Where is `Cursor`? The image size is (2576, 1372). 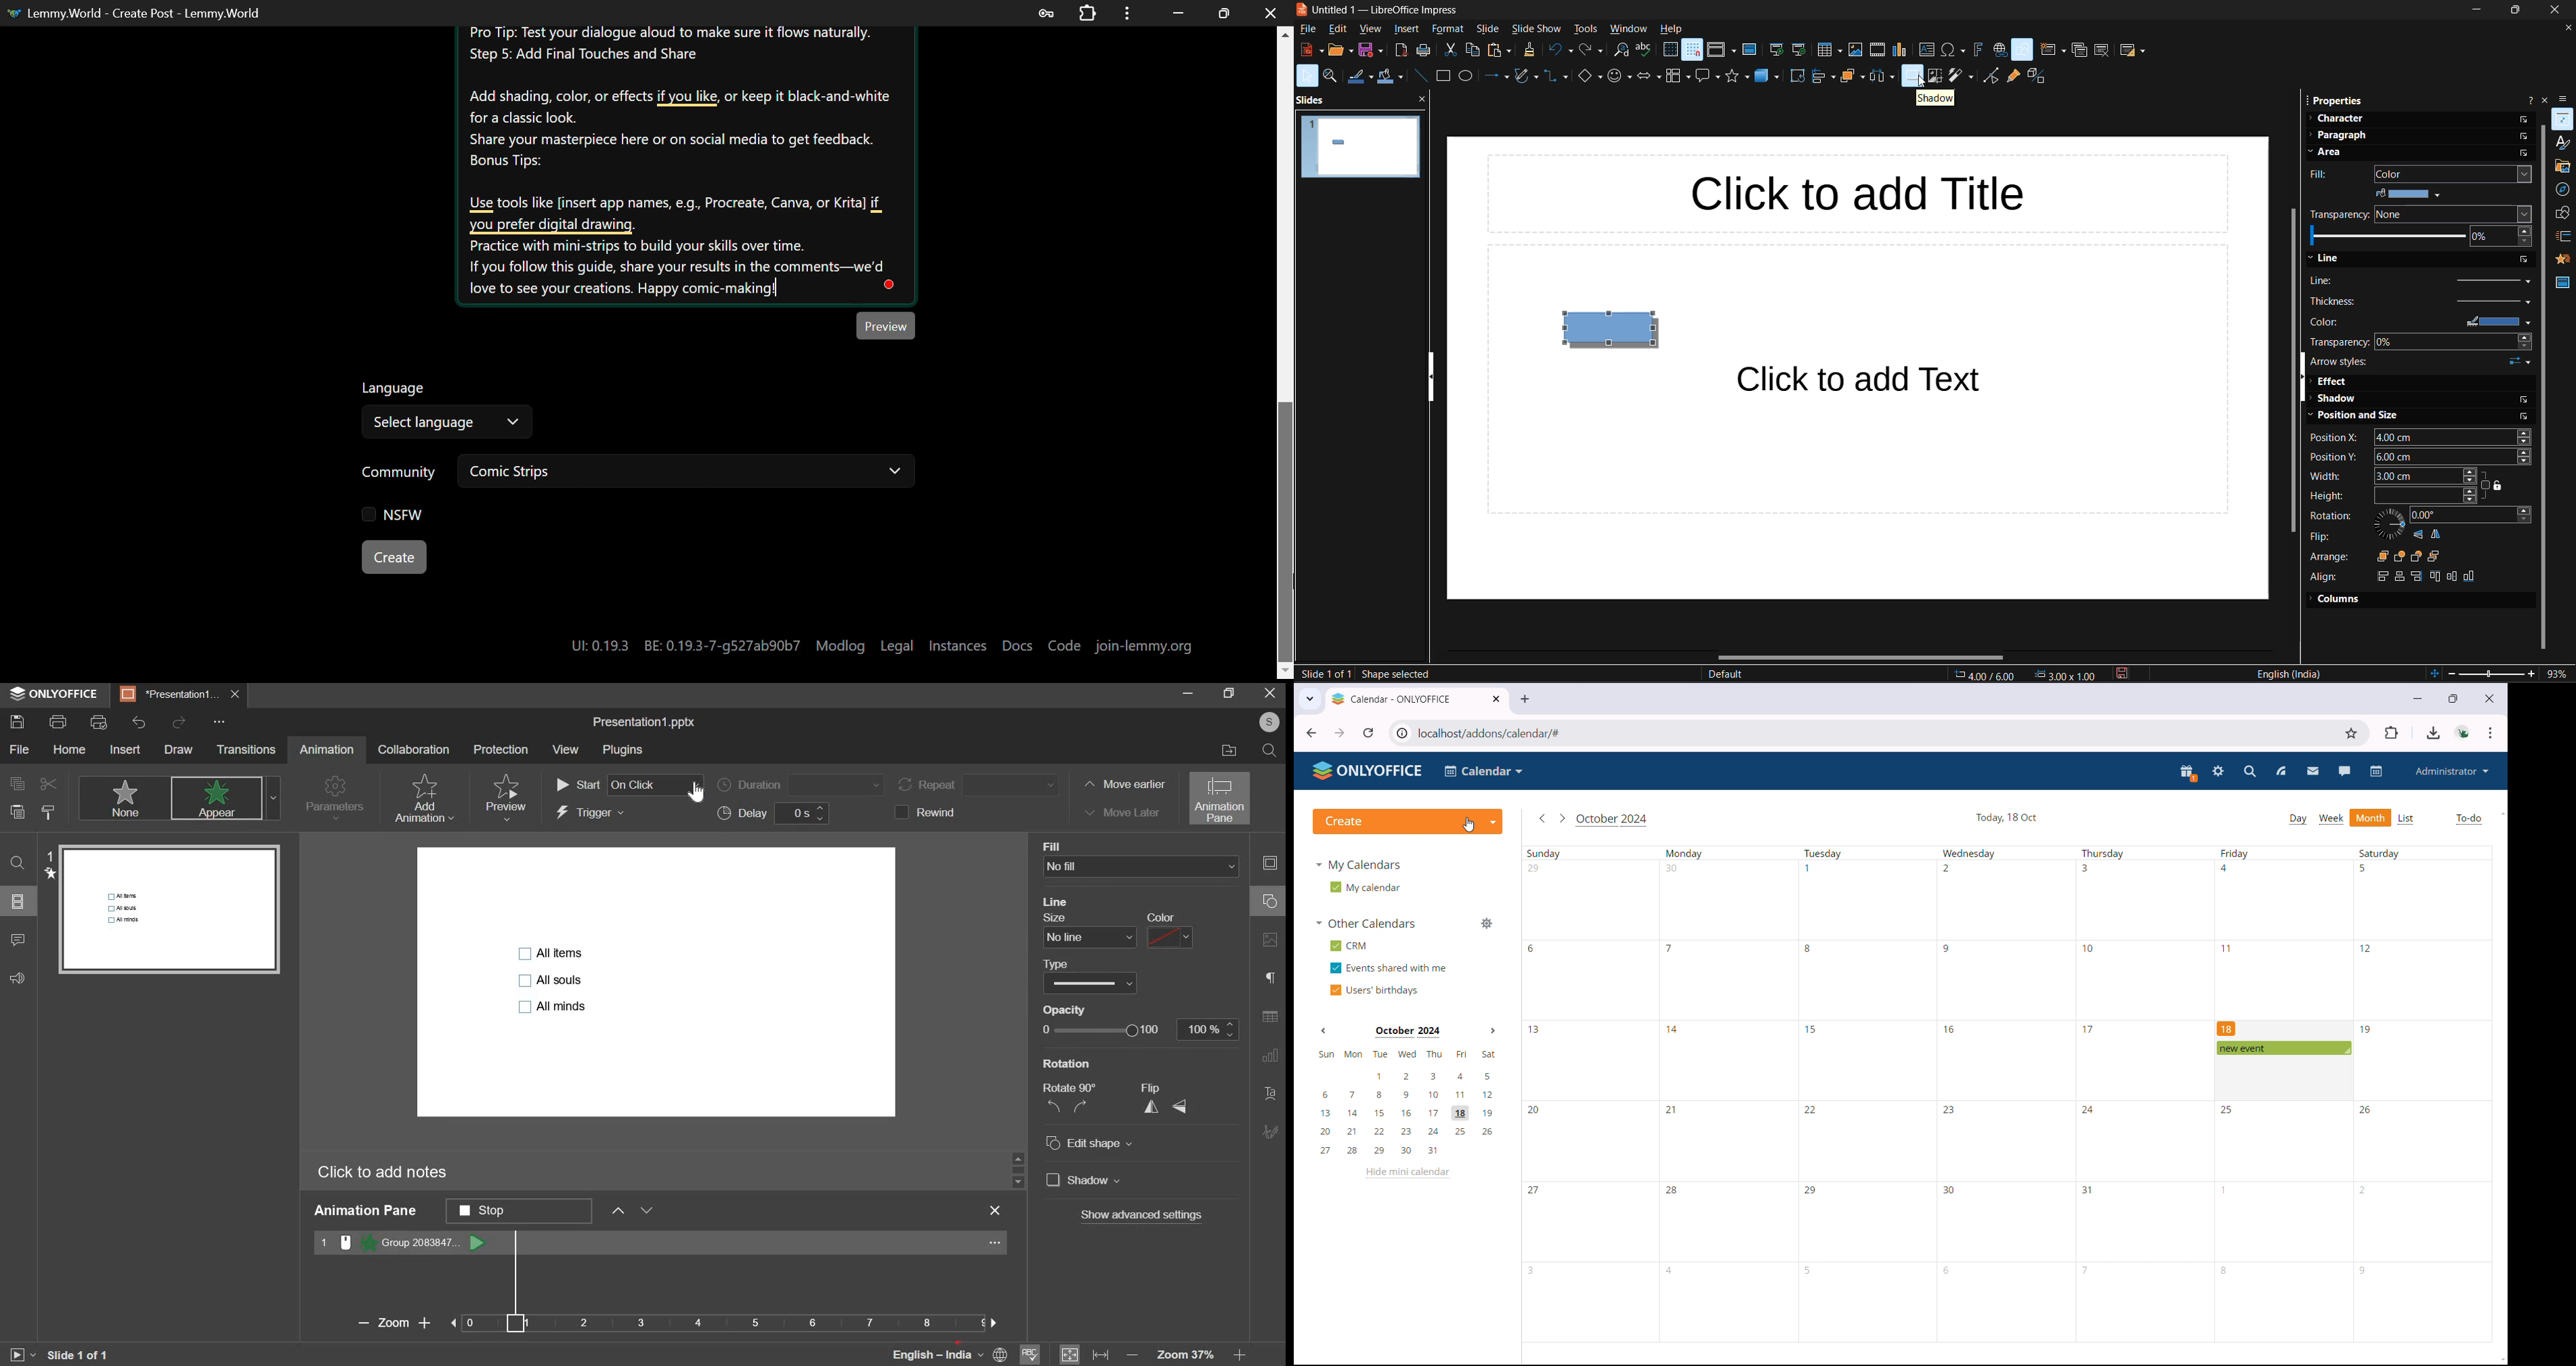
Cursor is located at coordinates (694, 793).